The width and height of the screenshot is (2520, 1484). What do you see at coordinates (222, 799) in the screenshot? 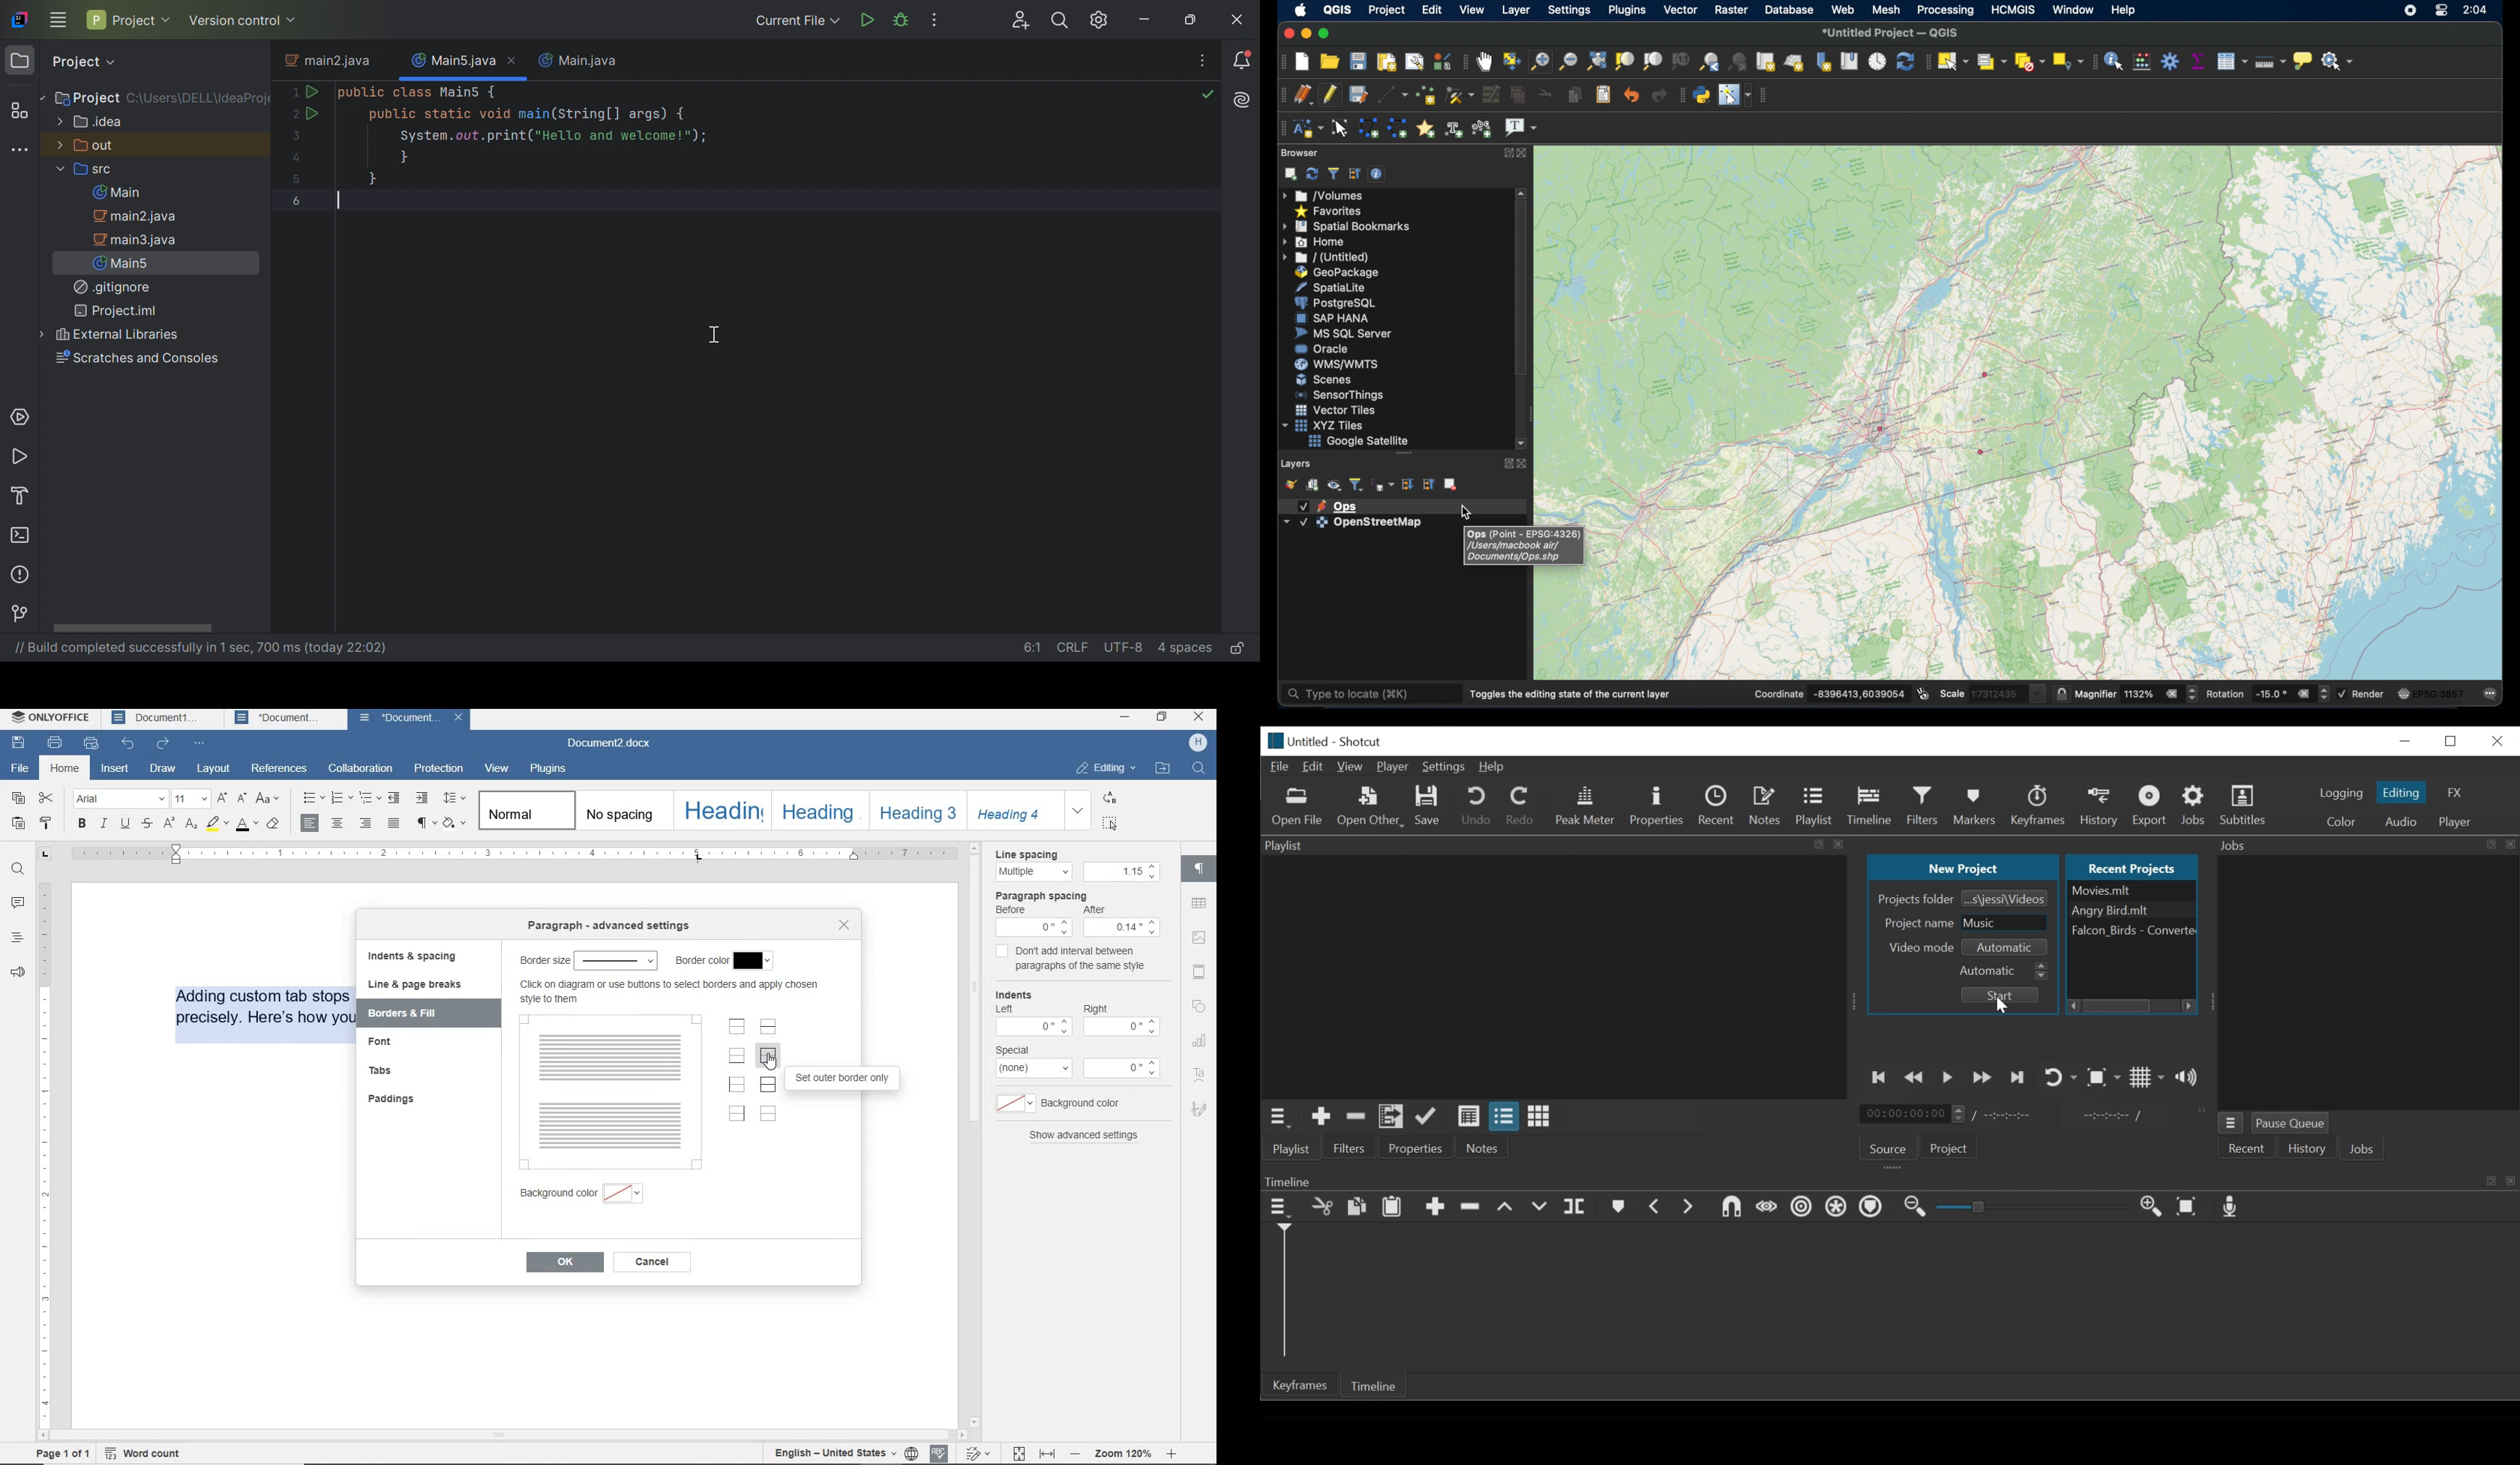
I see `increment font size` at bounding box center [222, 799].